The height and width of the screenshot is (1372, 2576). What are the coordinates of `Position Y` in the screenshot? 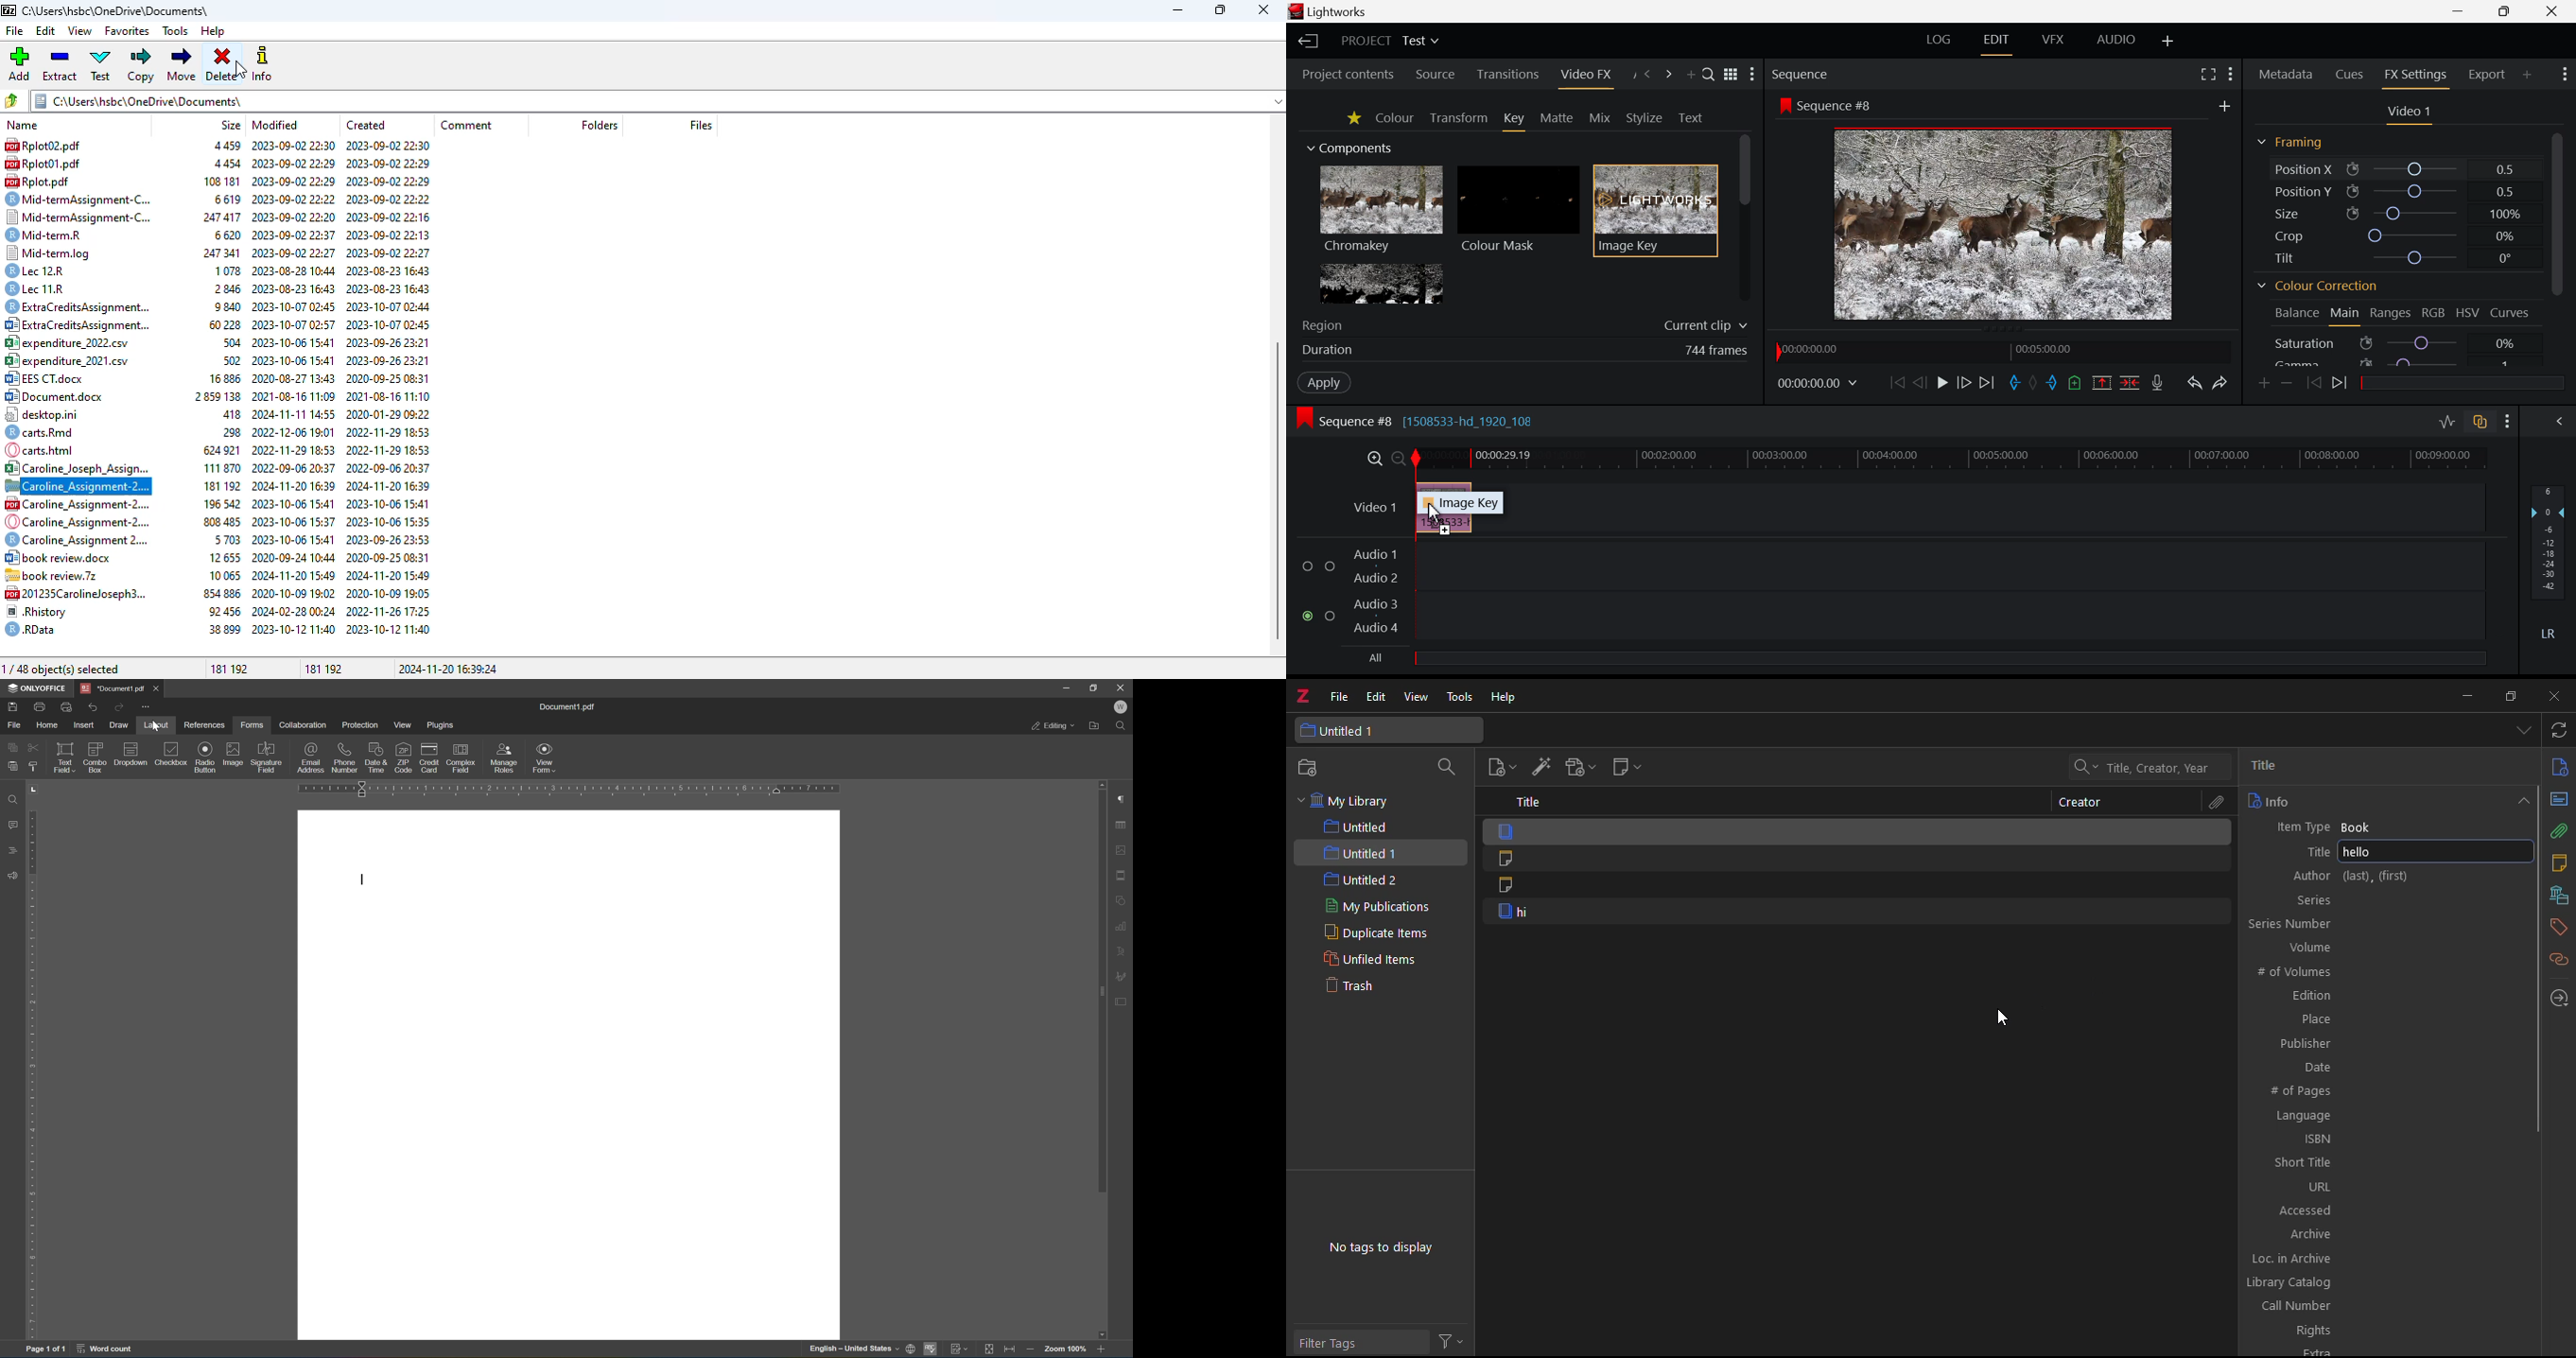 It's located at (2417, 193).